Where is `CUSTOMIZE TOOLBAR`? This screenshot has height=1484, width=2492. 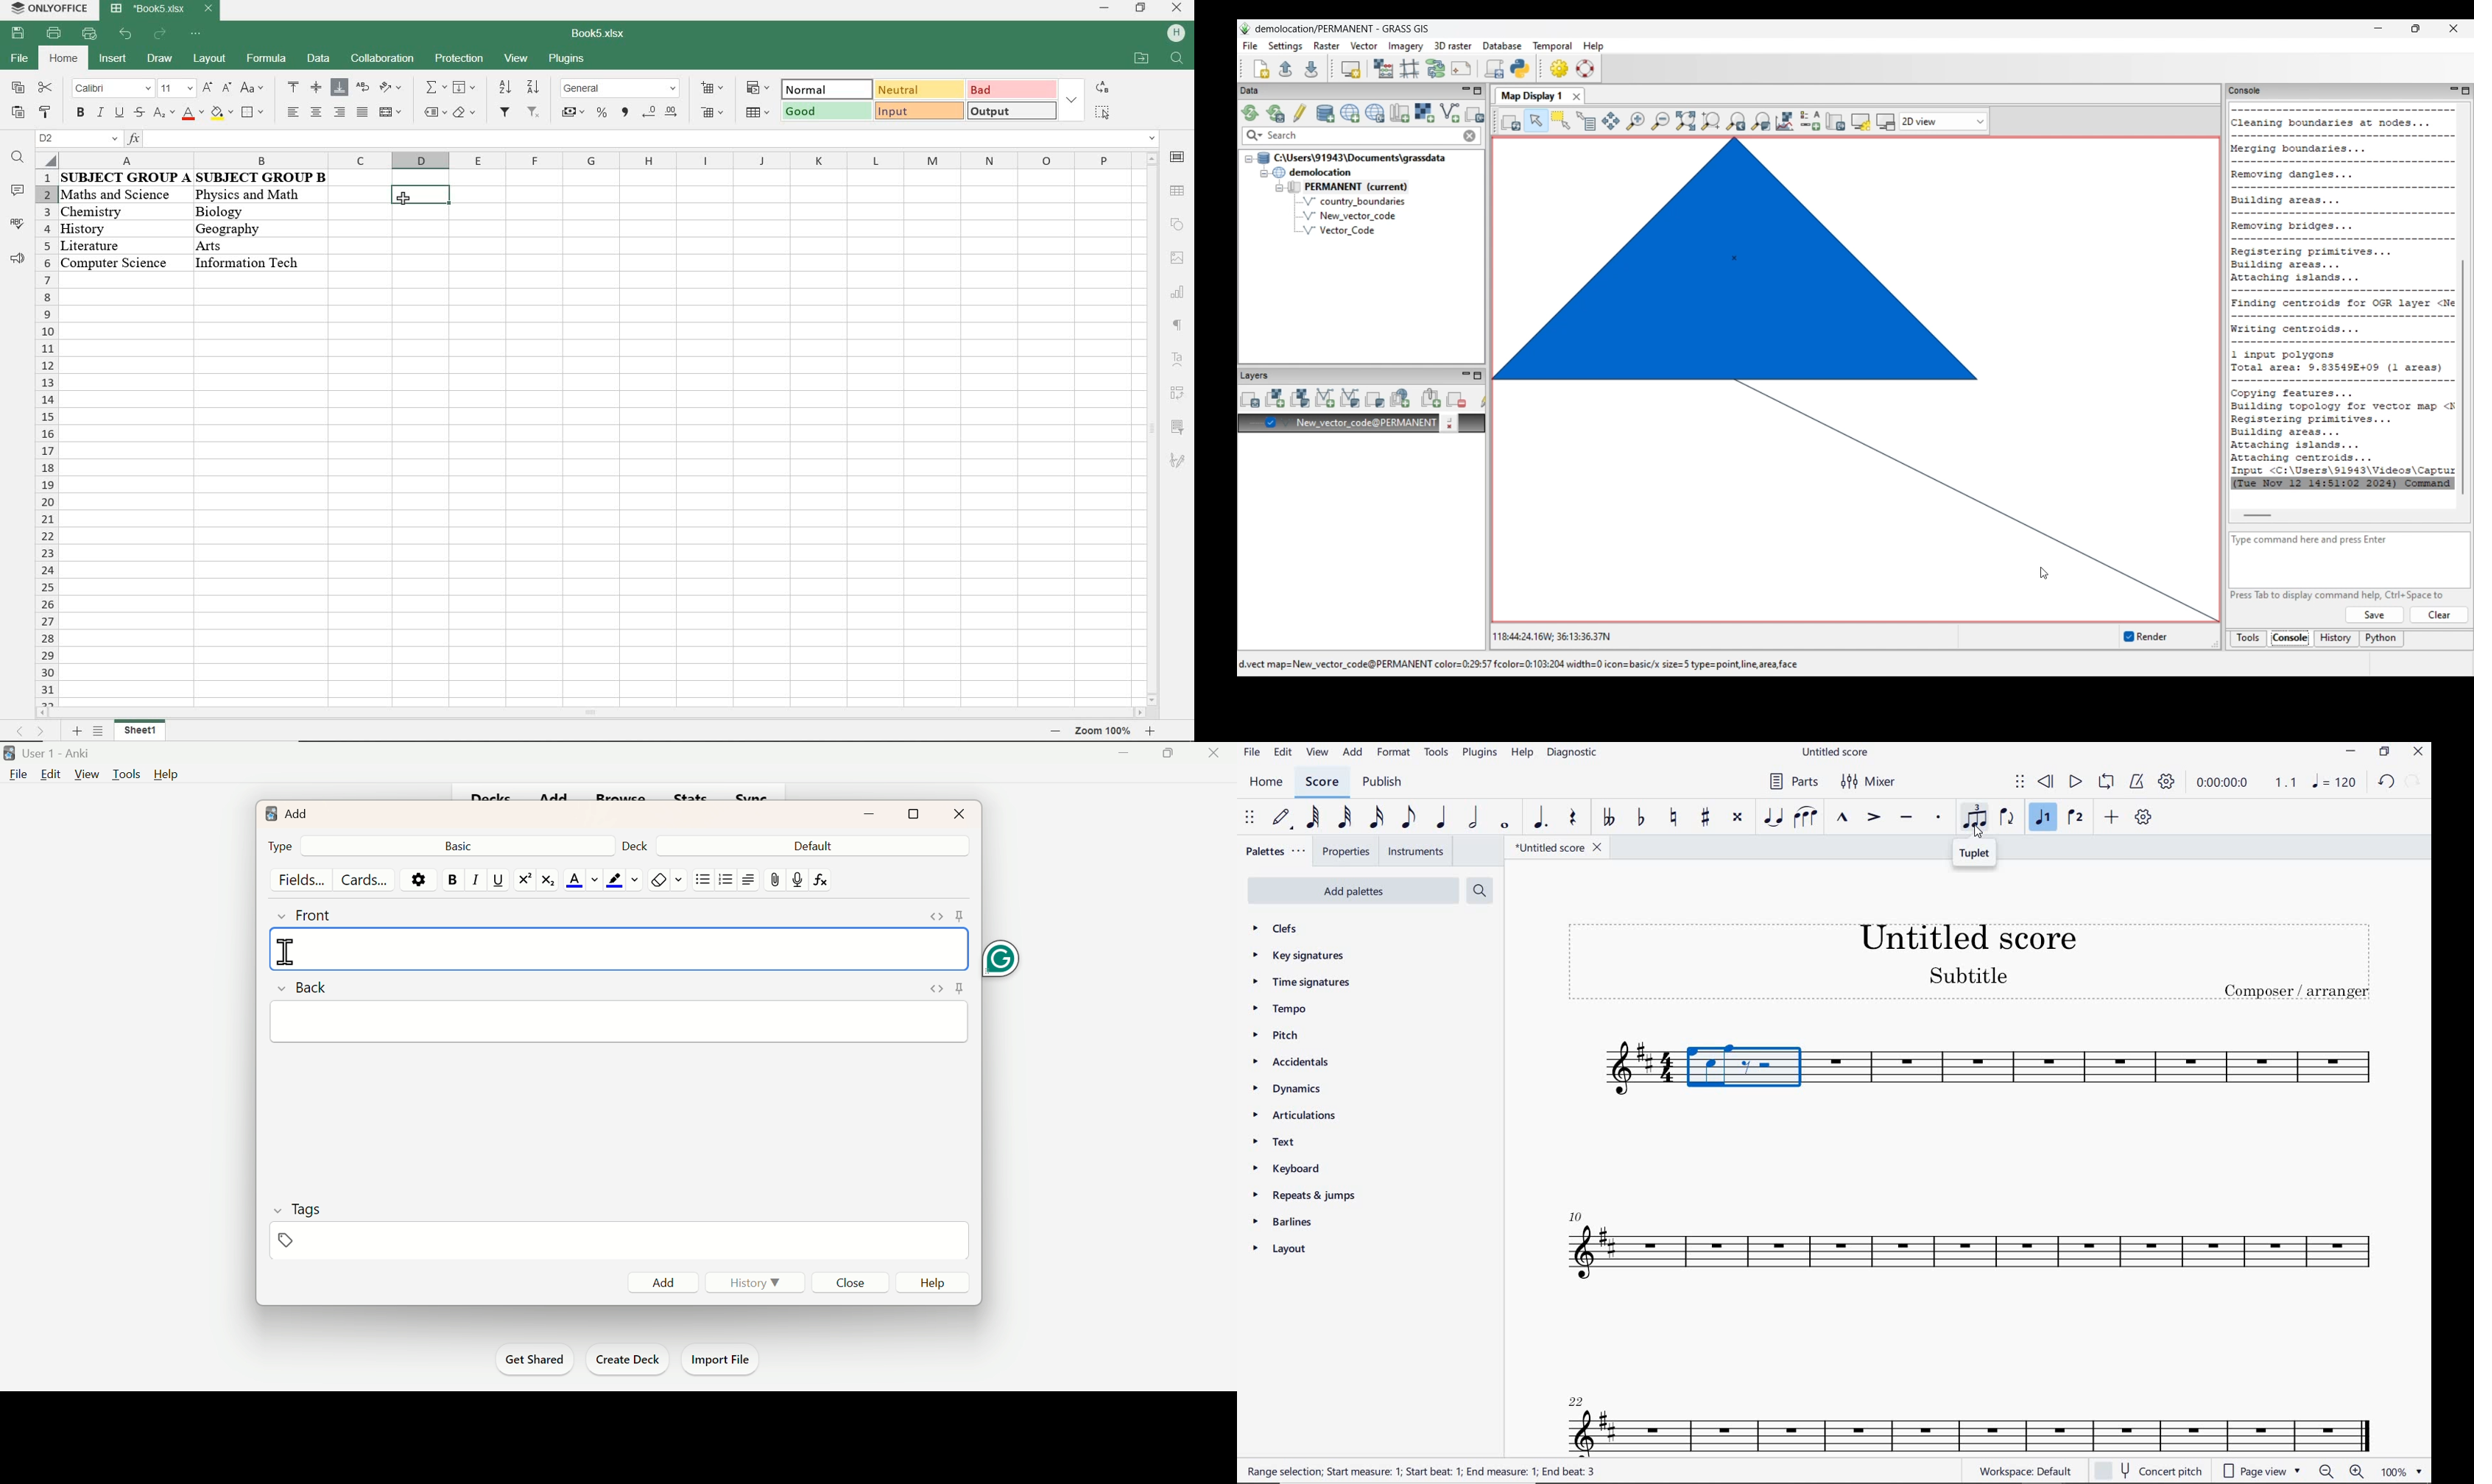 CUSTOMIZE TOOLBAR is located at coordinates (2145, 818).